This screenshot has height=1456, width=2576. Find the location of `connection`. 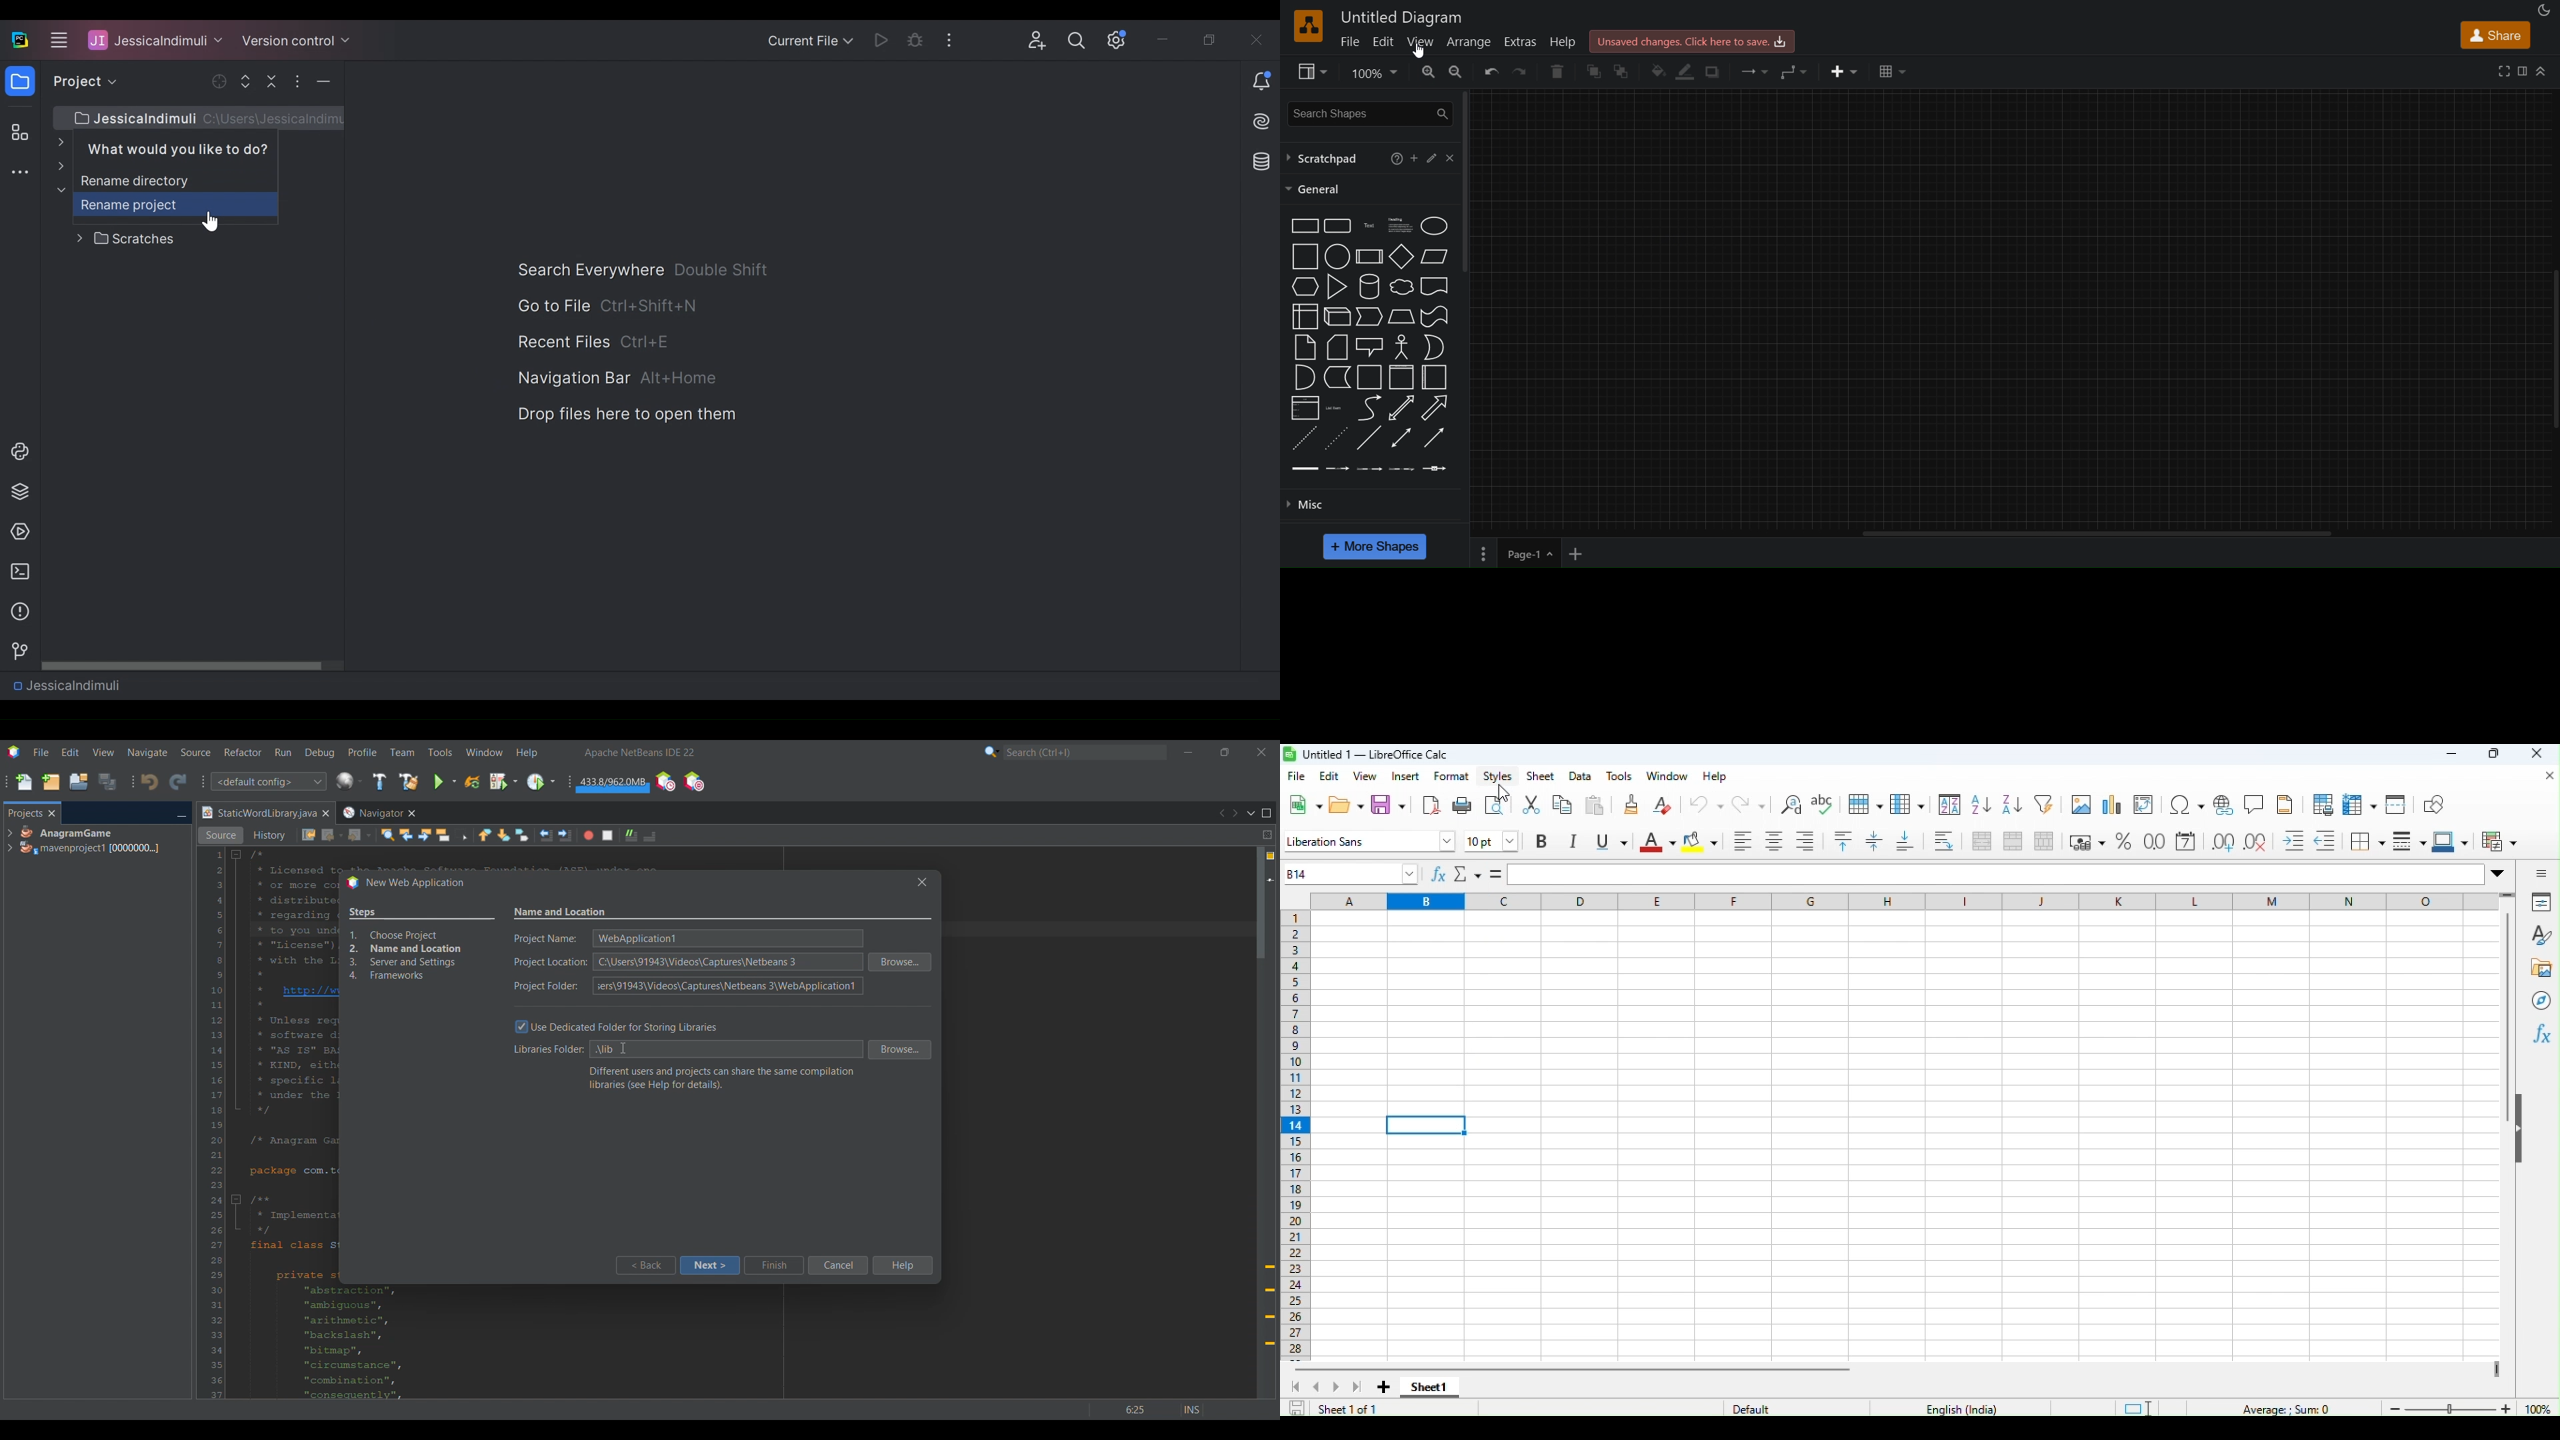

connection is located at coordinates (1753, 71).